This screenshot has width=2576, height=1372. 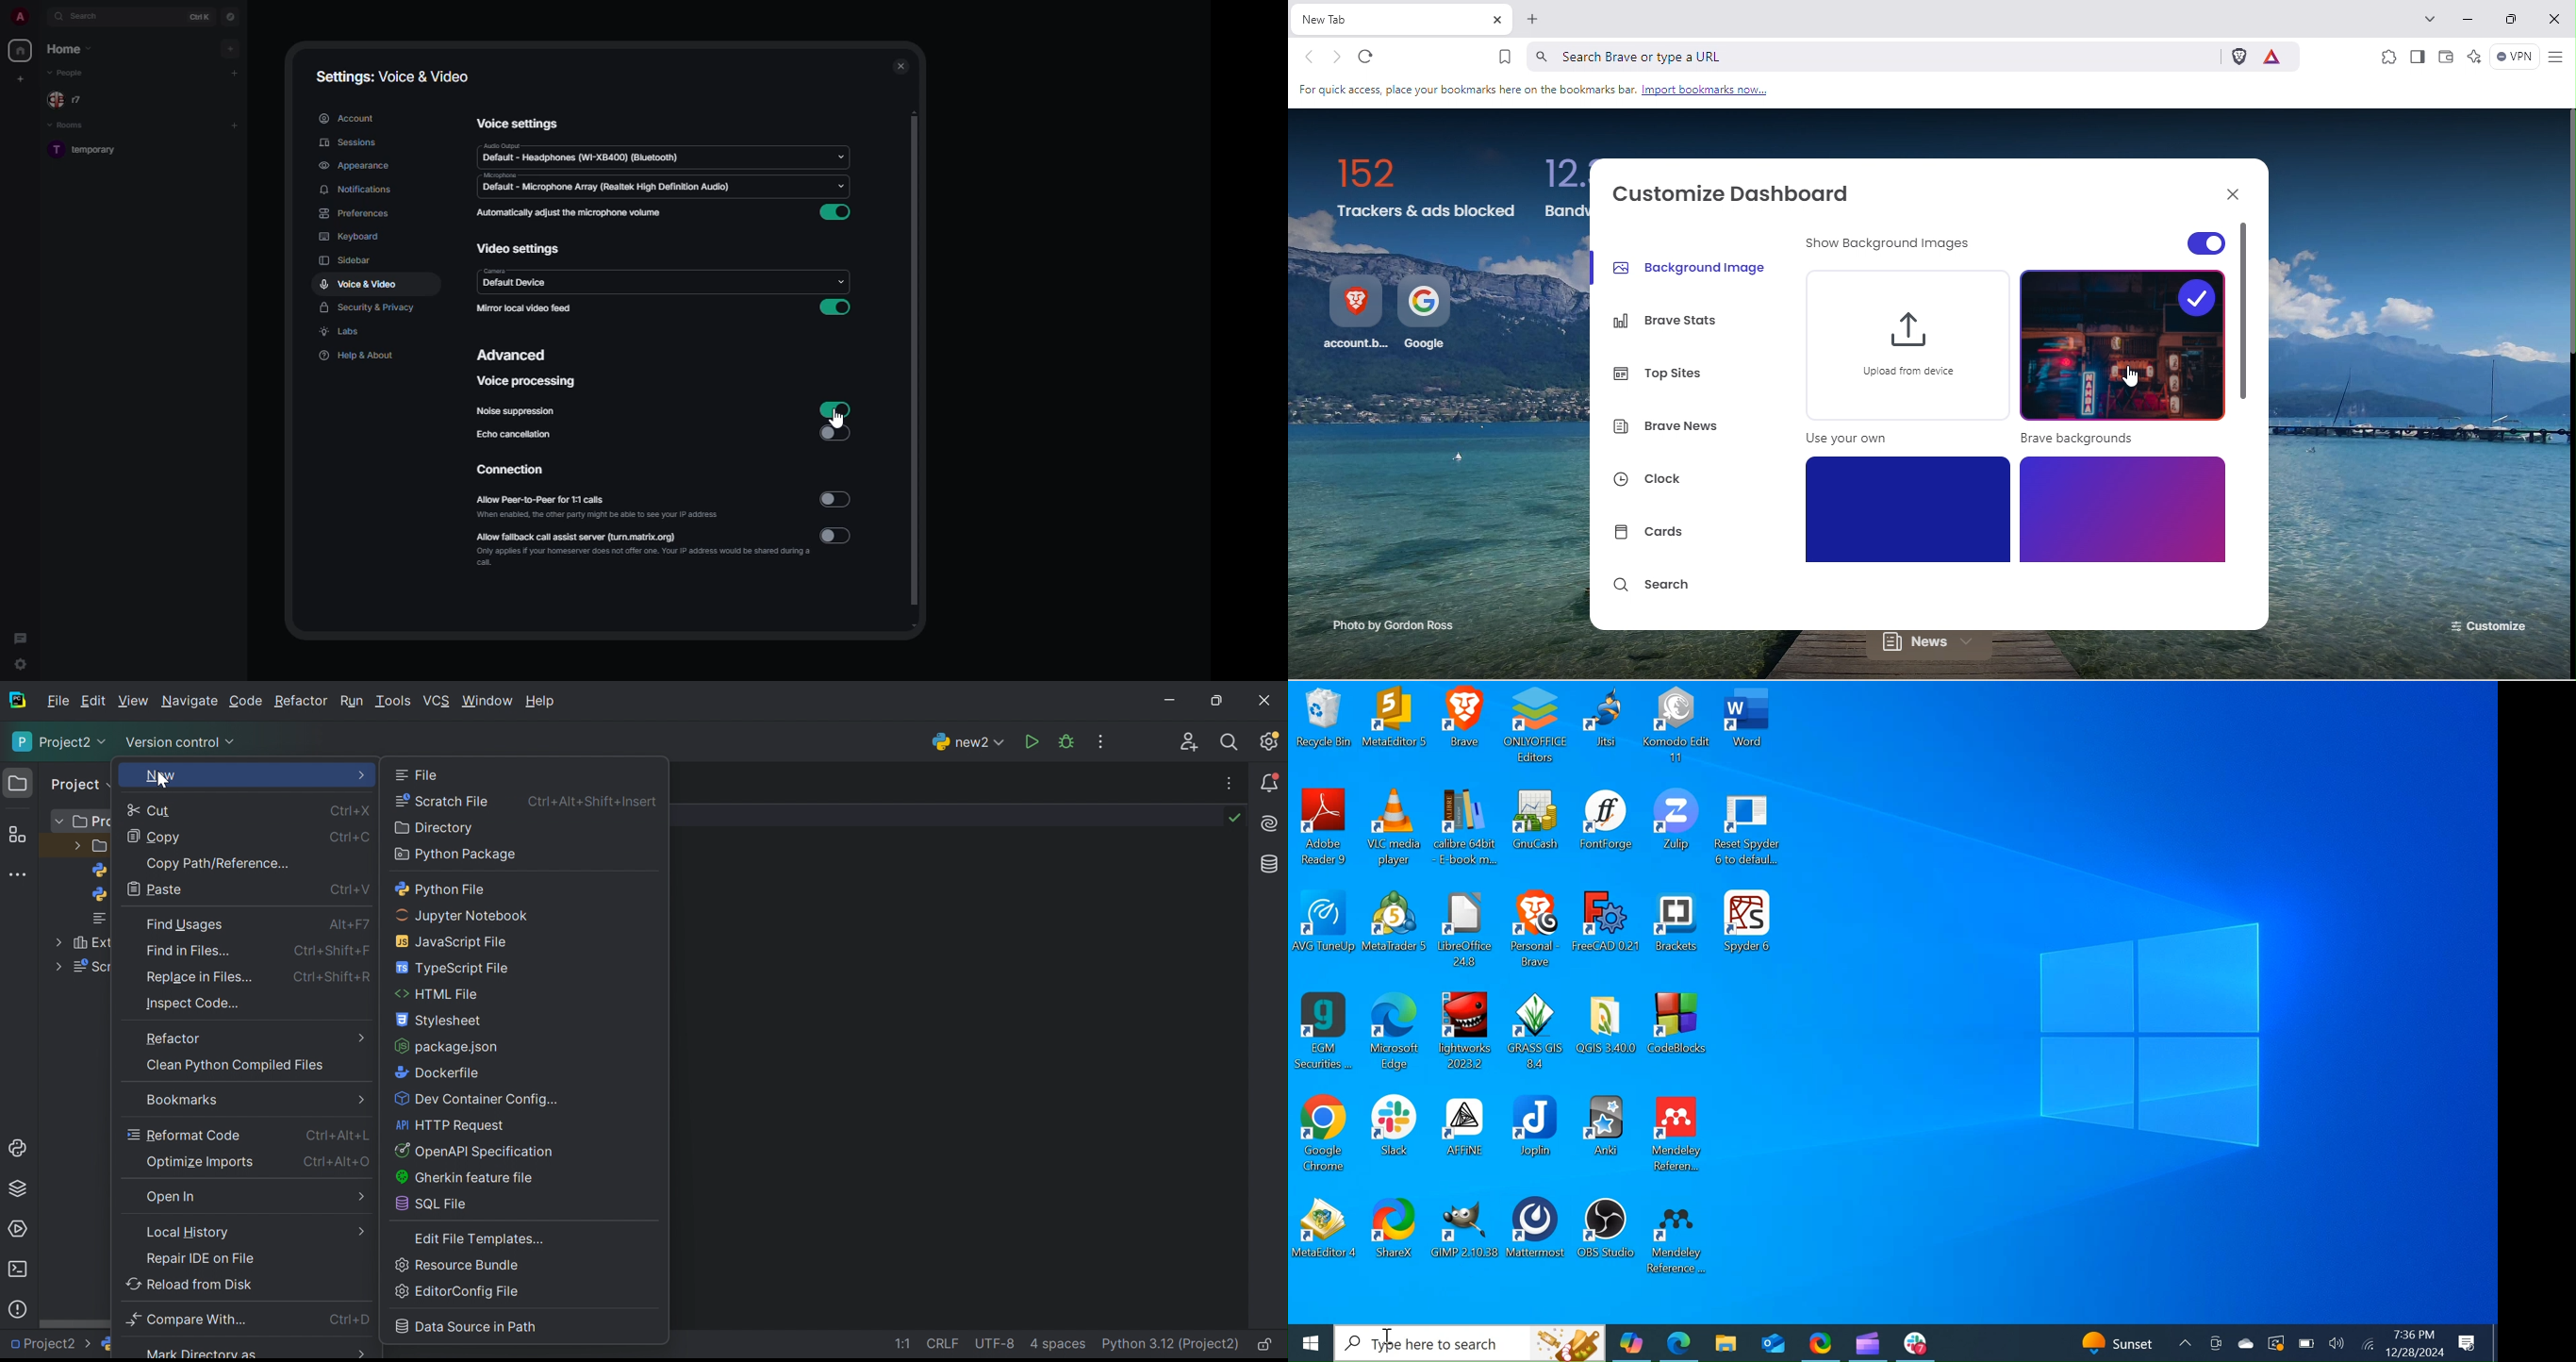 I want to click on New, so click(x=159, y=777).